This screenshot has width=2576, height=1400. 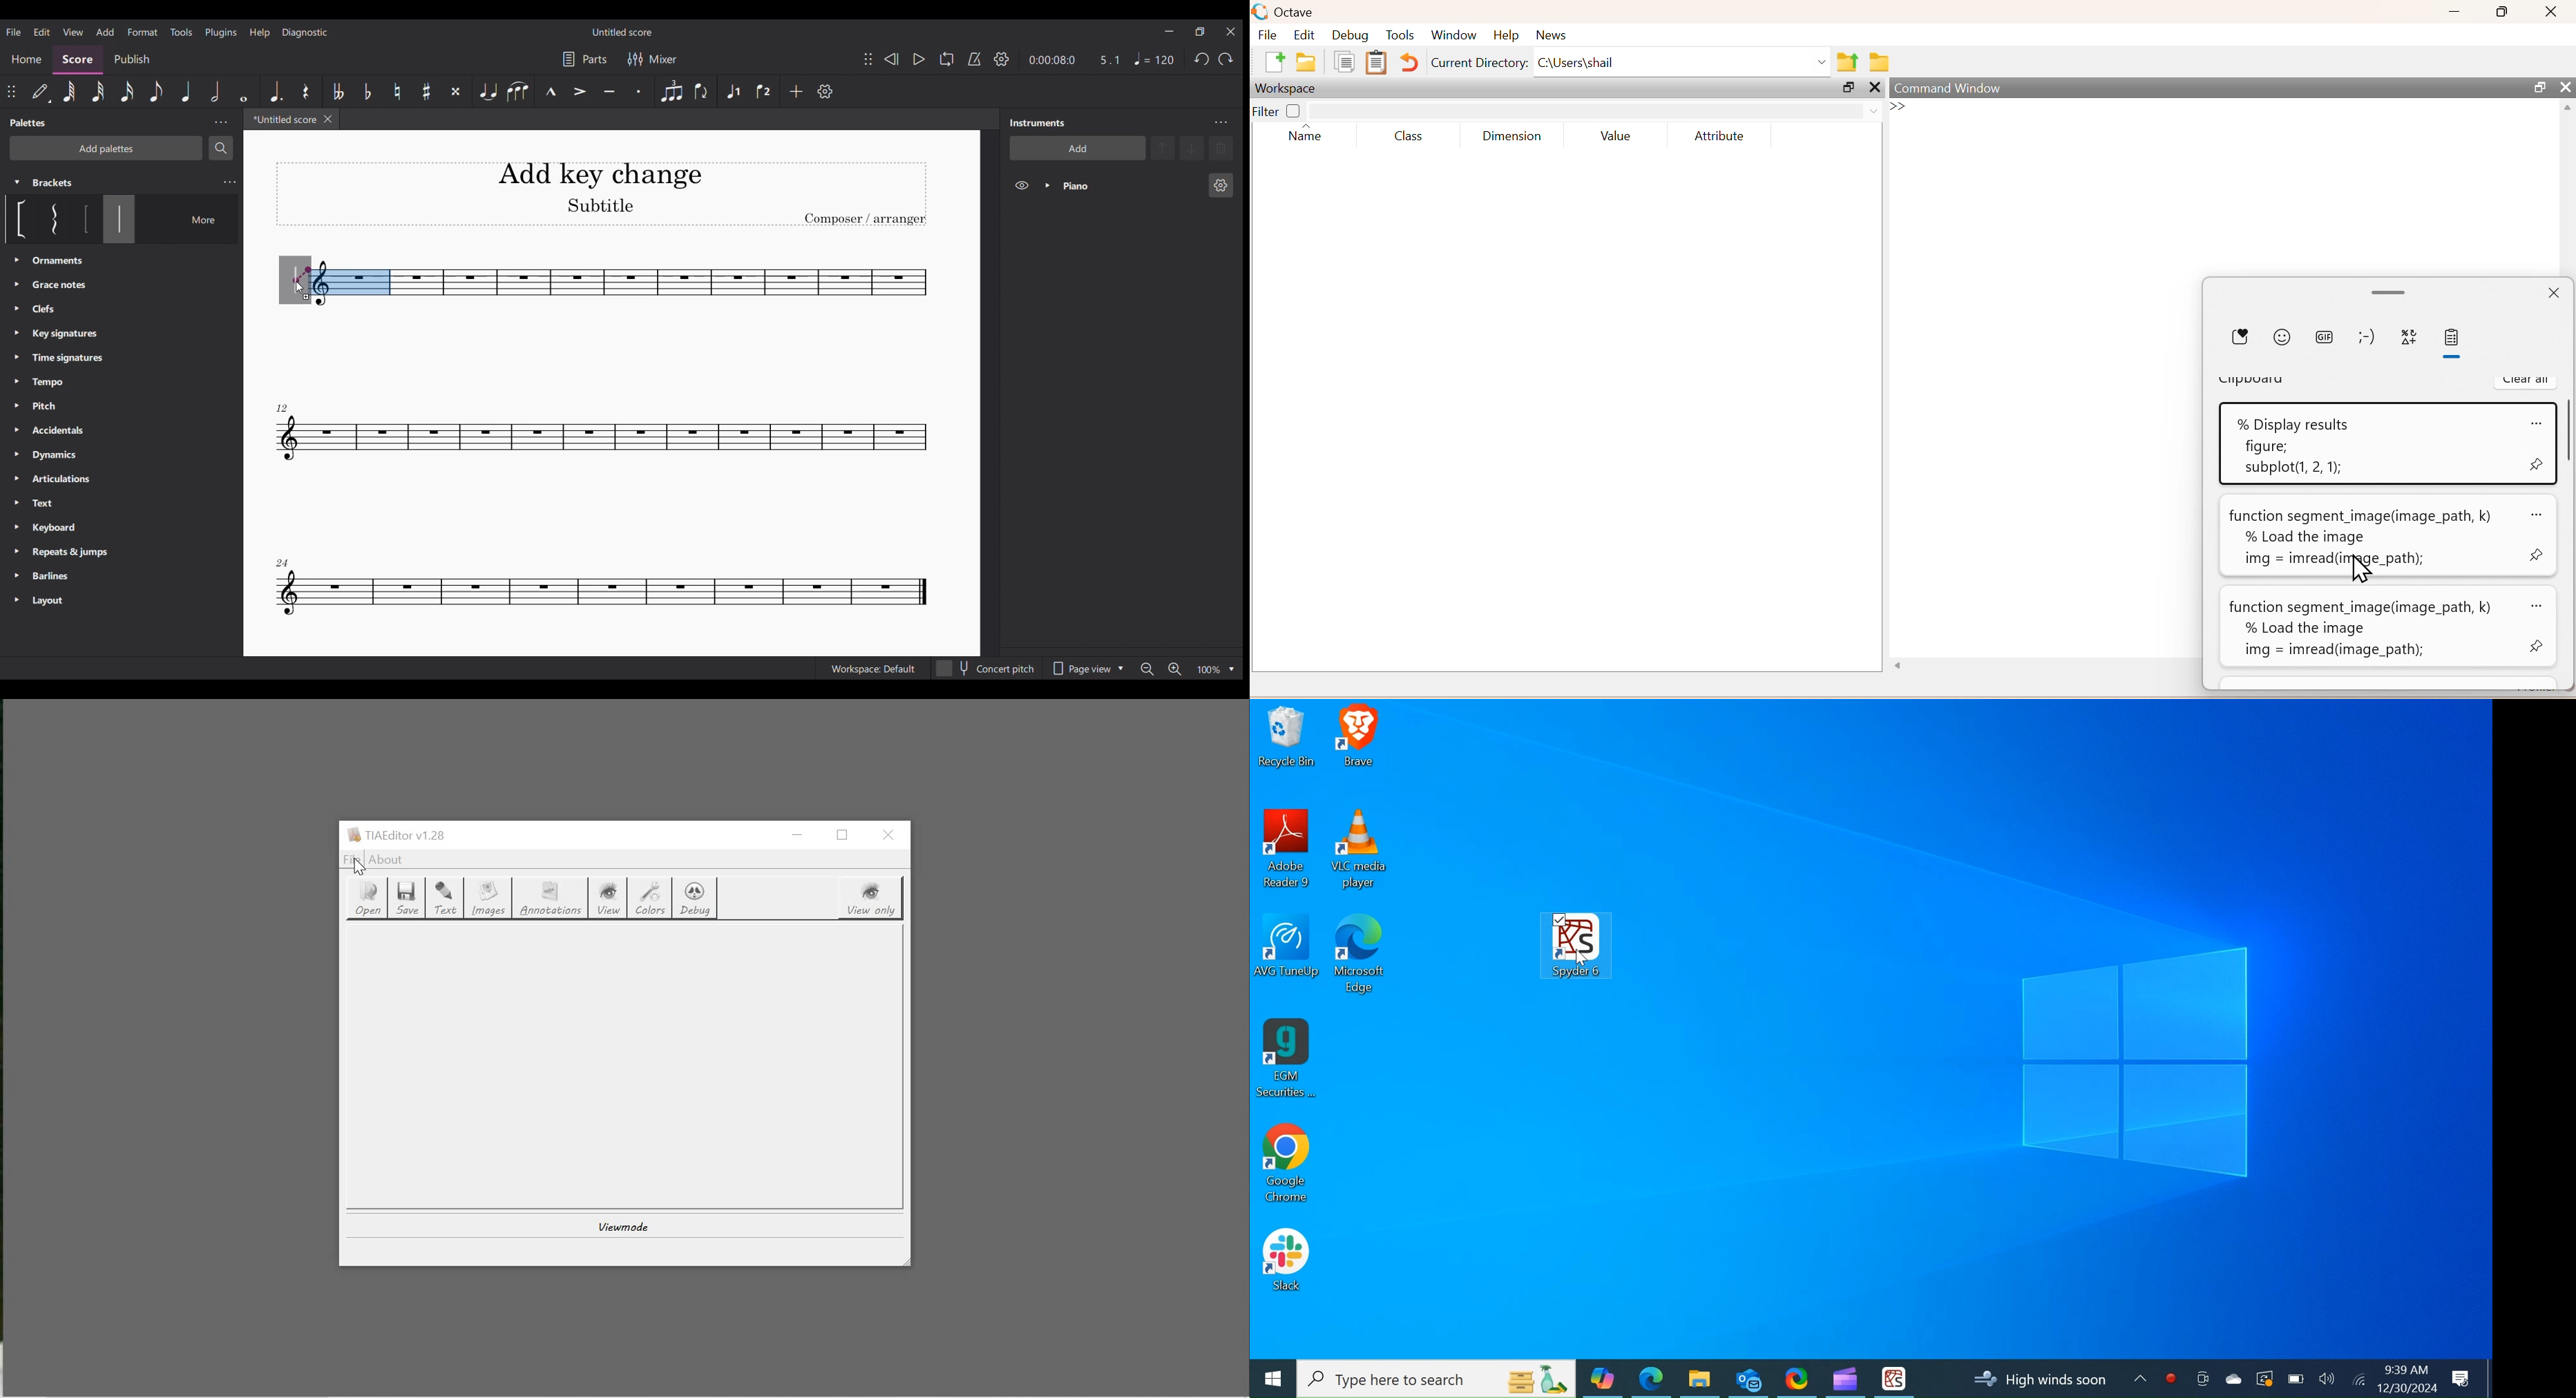 What do you see at coordinates (551, 92) in the screenshot?
I see `Marcato` at bounding box center [551, 92].